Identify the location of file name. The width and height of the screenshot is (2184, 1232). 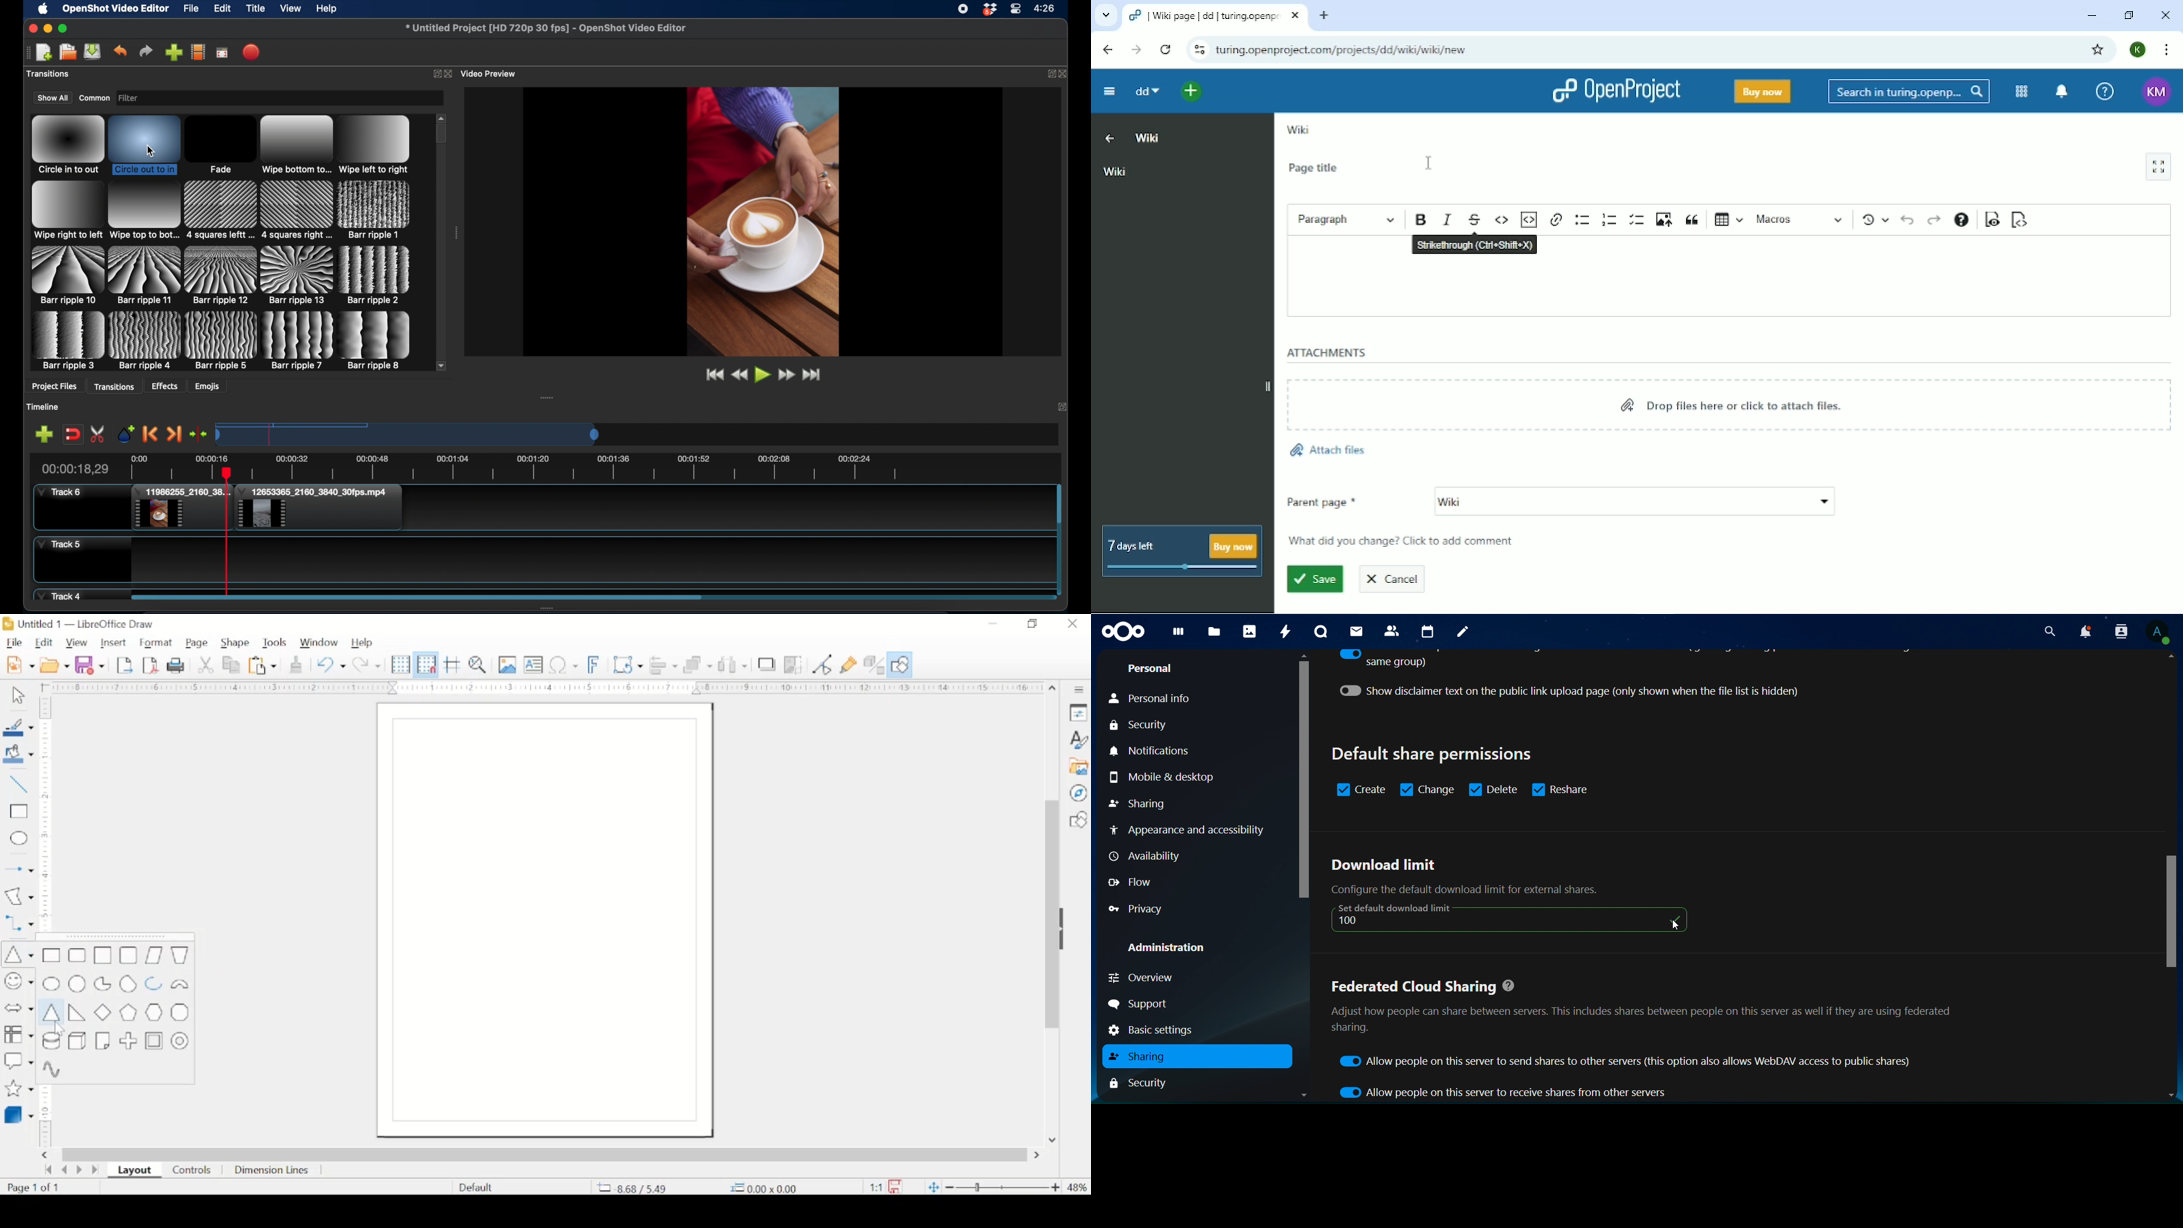
(547, 28).